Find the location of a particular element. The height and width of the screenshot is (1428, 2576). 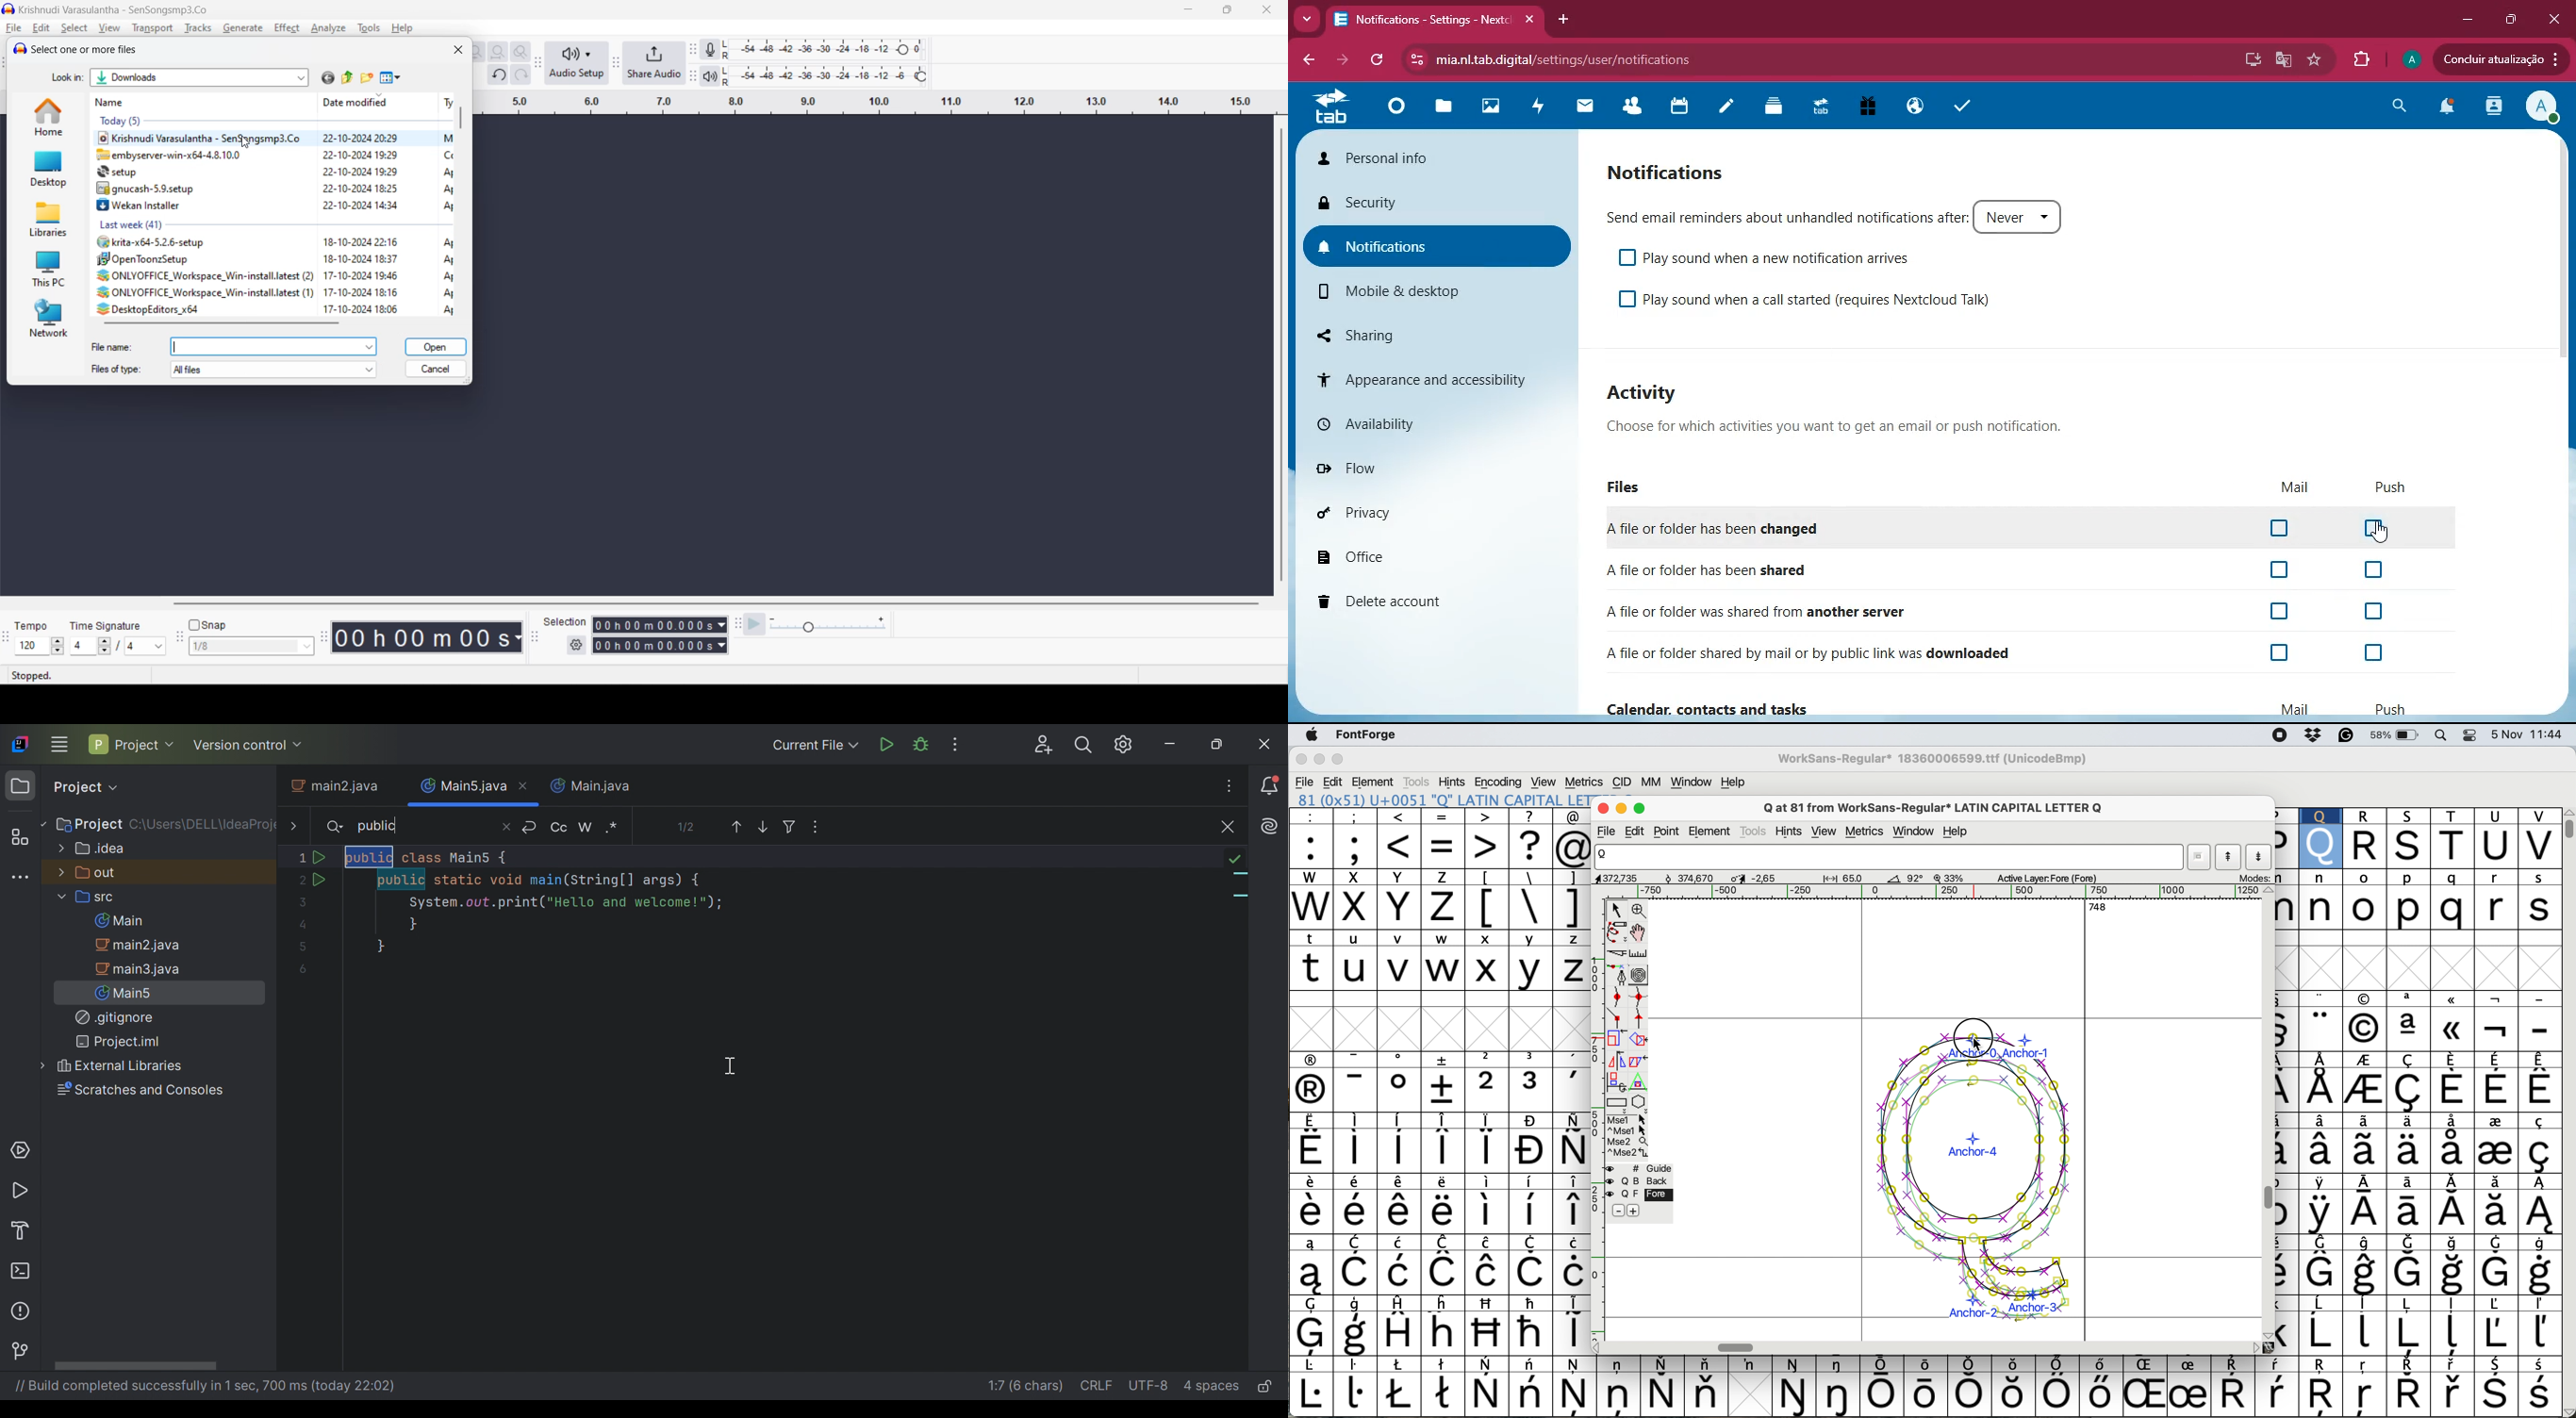

mobile is located at coordinates (1406, 290).